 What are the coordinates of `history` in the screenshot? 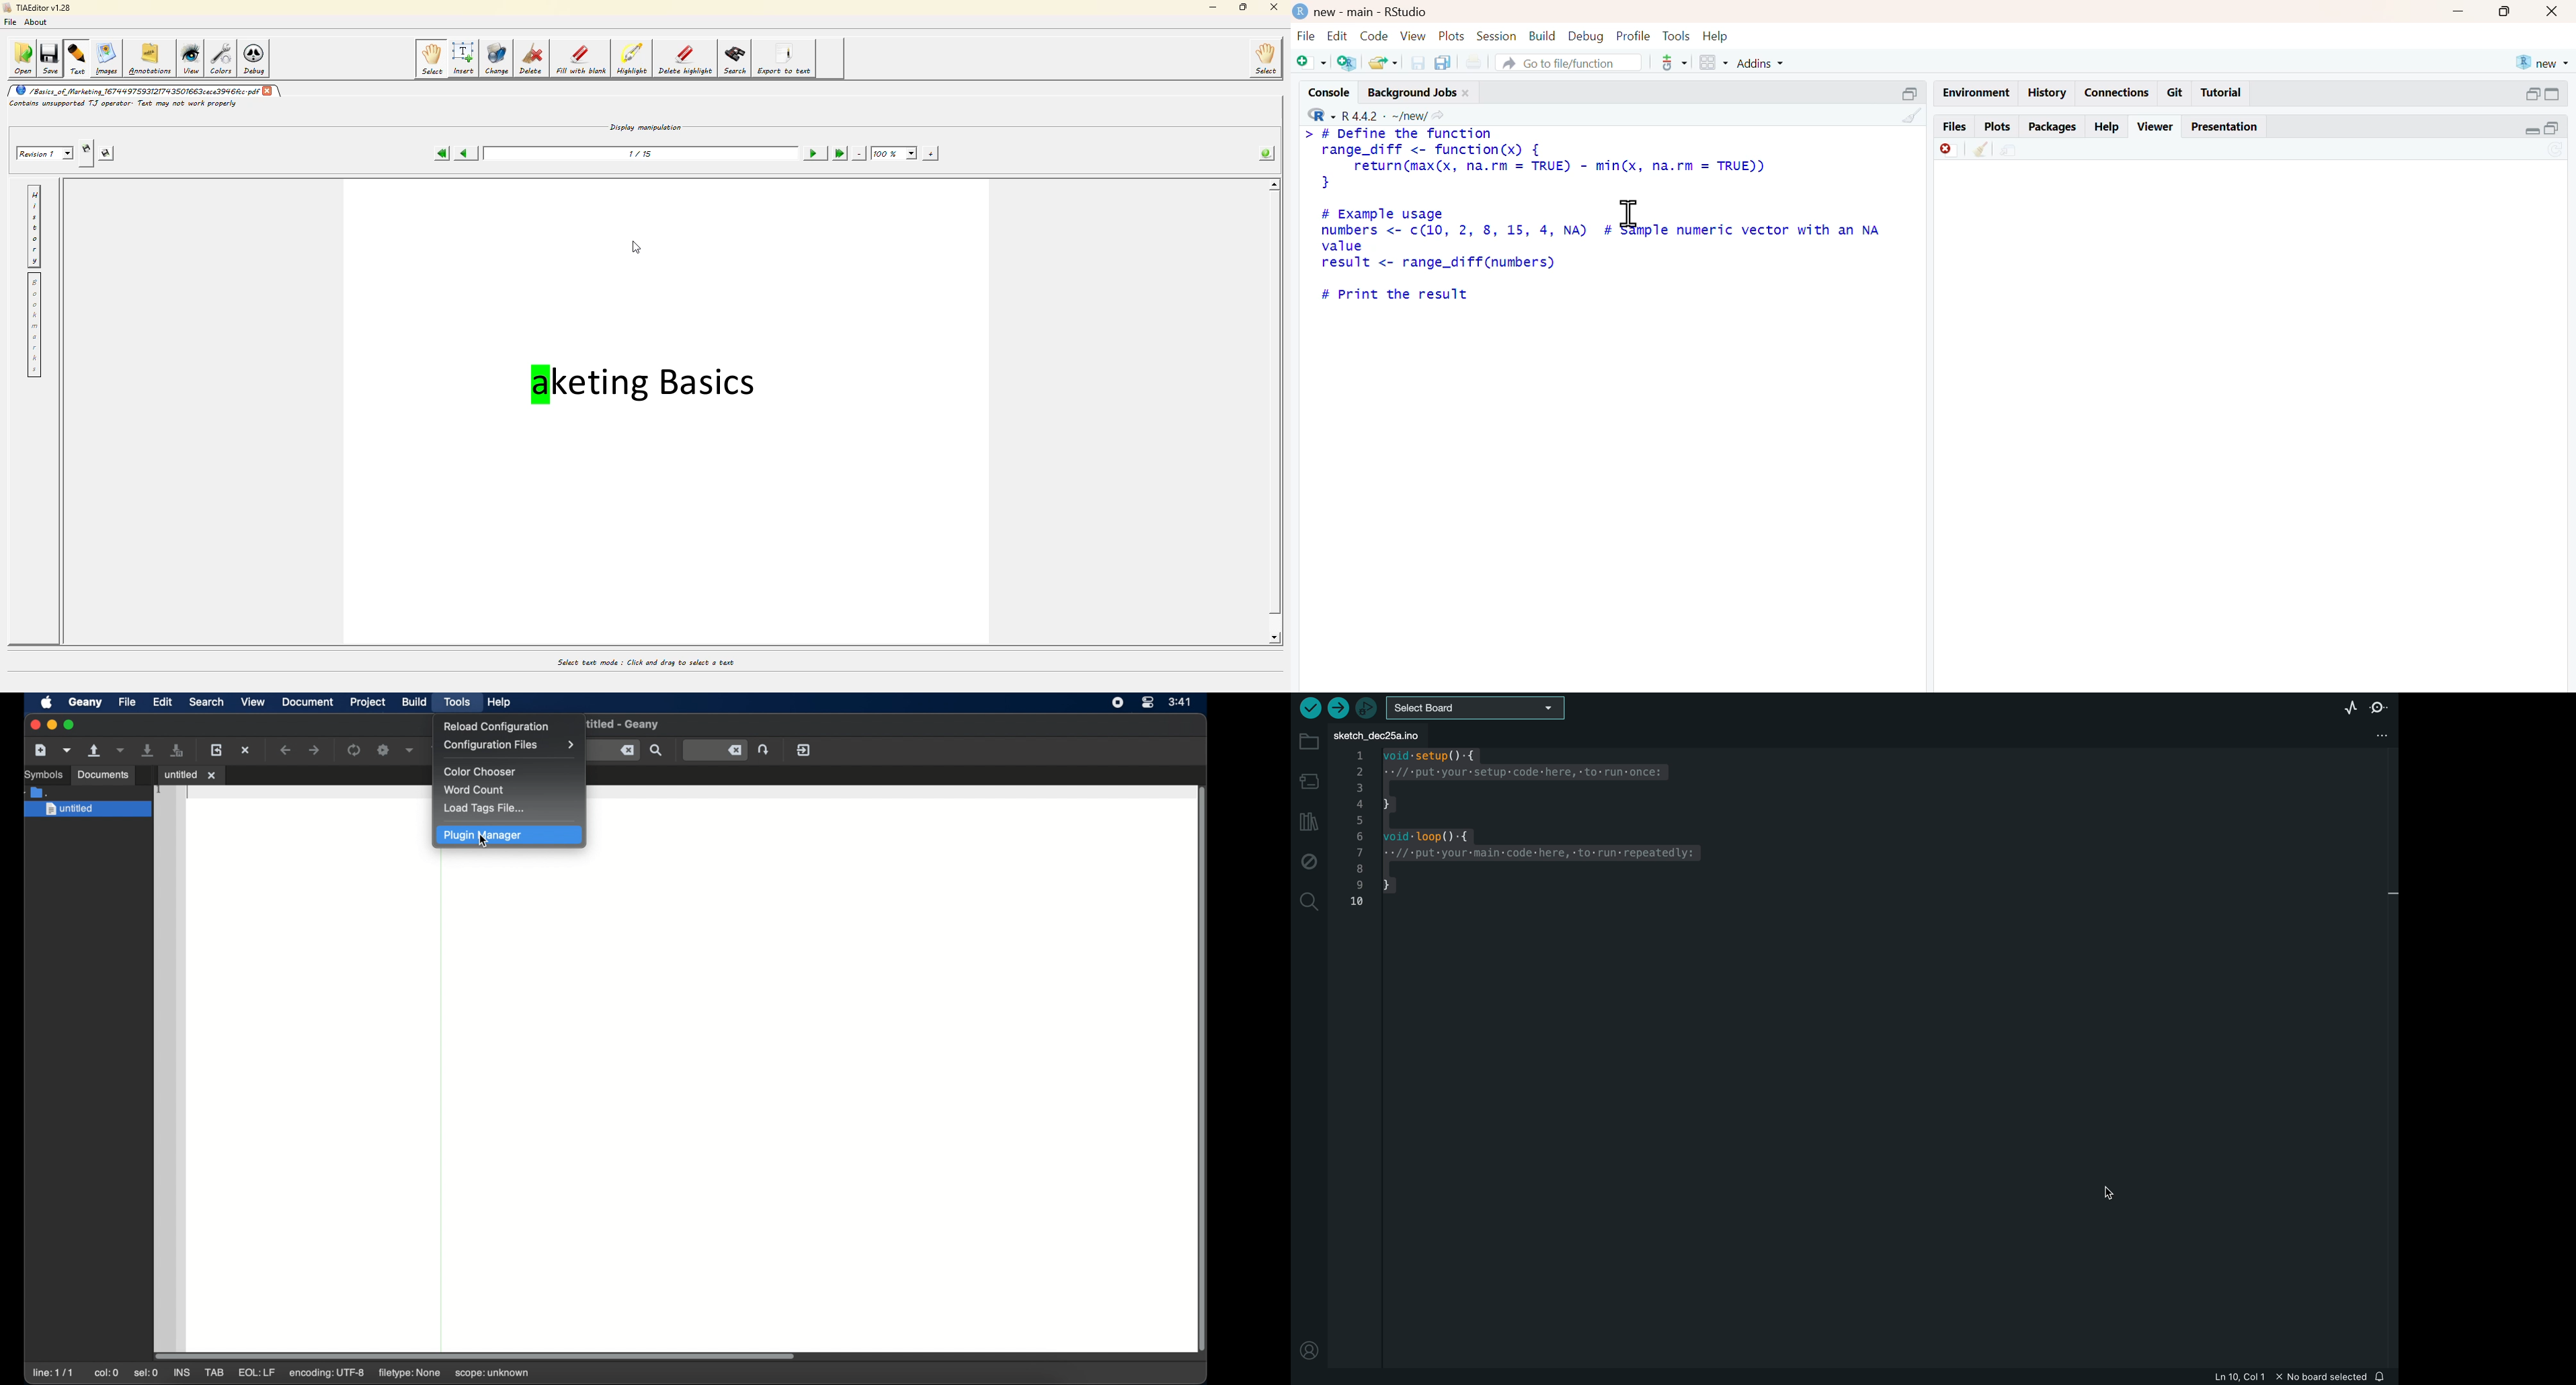 It's located at (2048, 92).